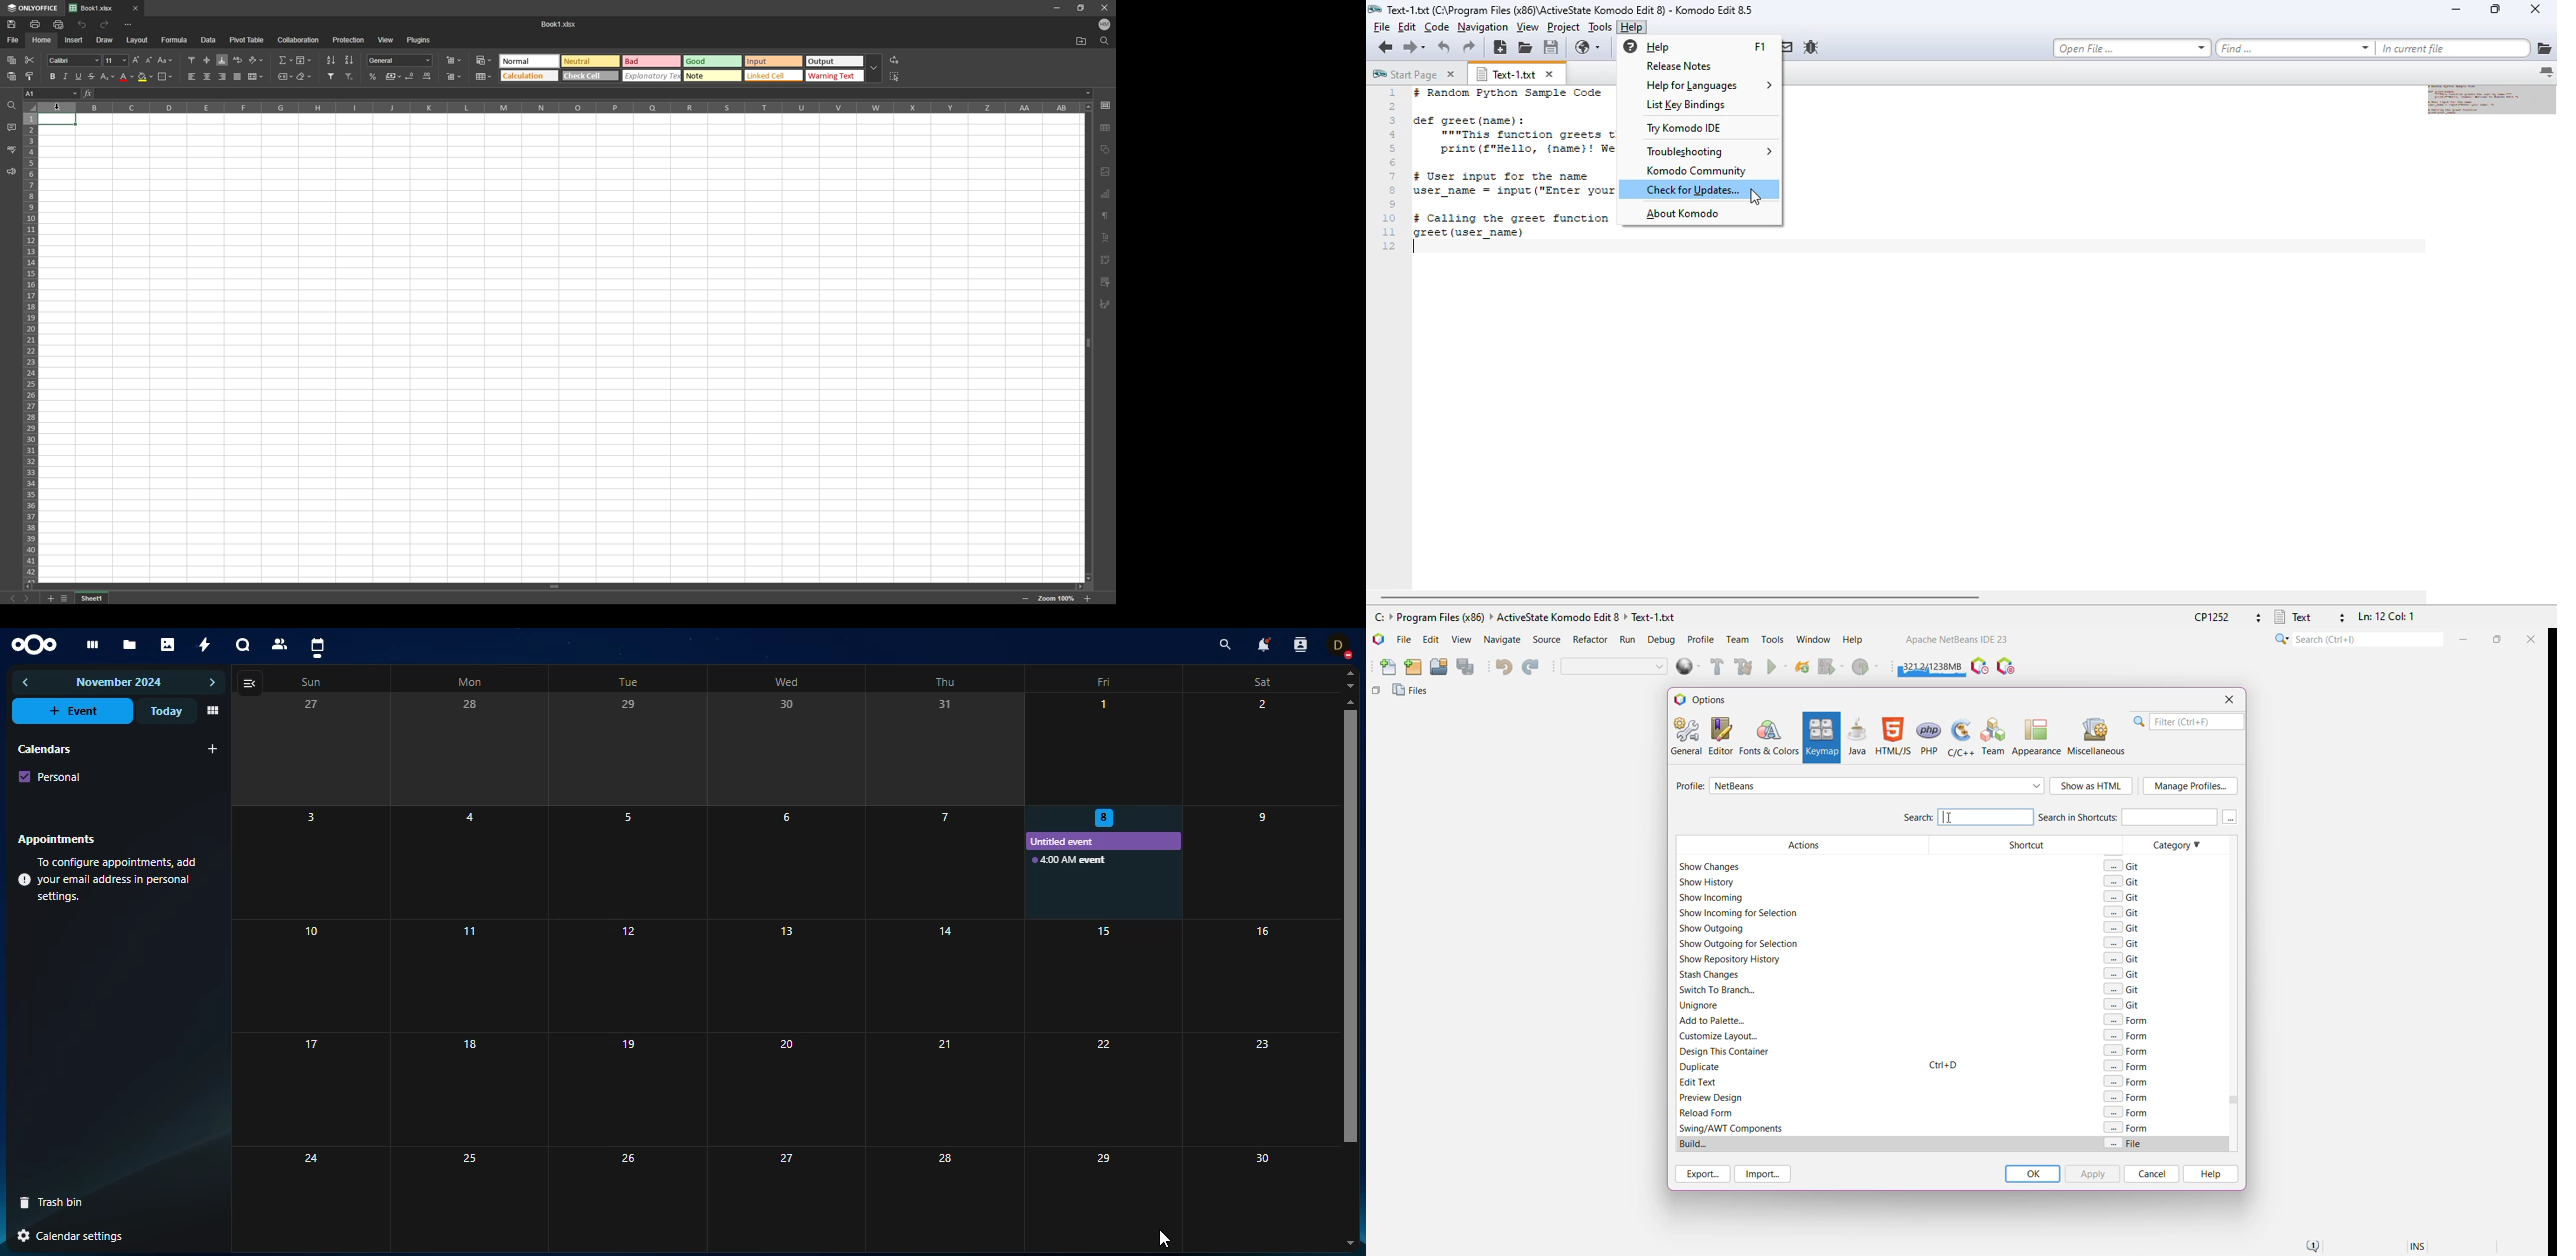 Image resolution: width=2576 pixels, height=1260 pixels. Describe the element at coordinates (1100, 976) in the screenshot. I see `15` at that location.